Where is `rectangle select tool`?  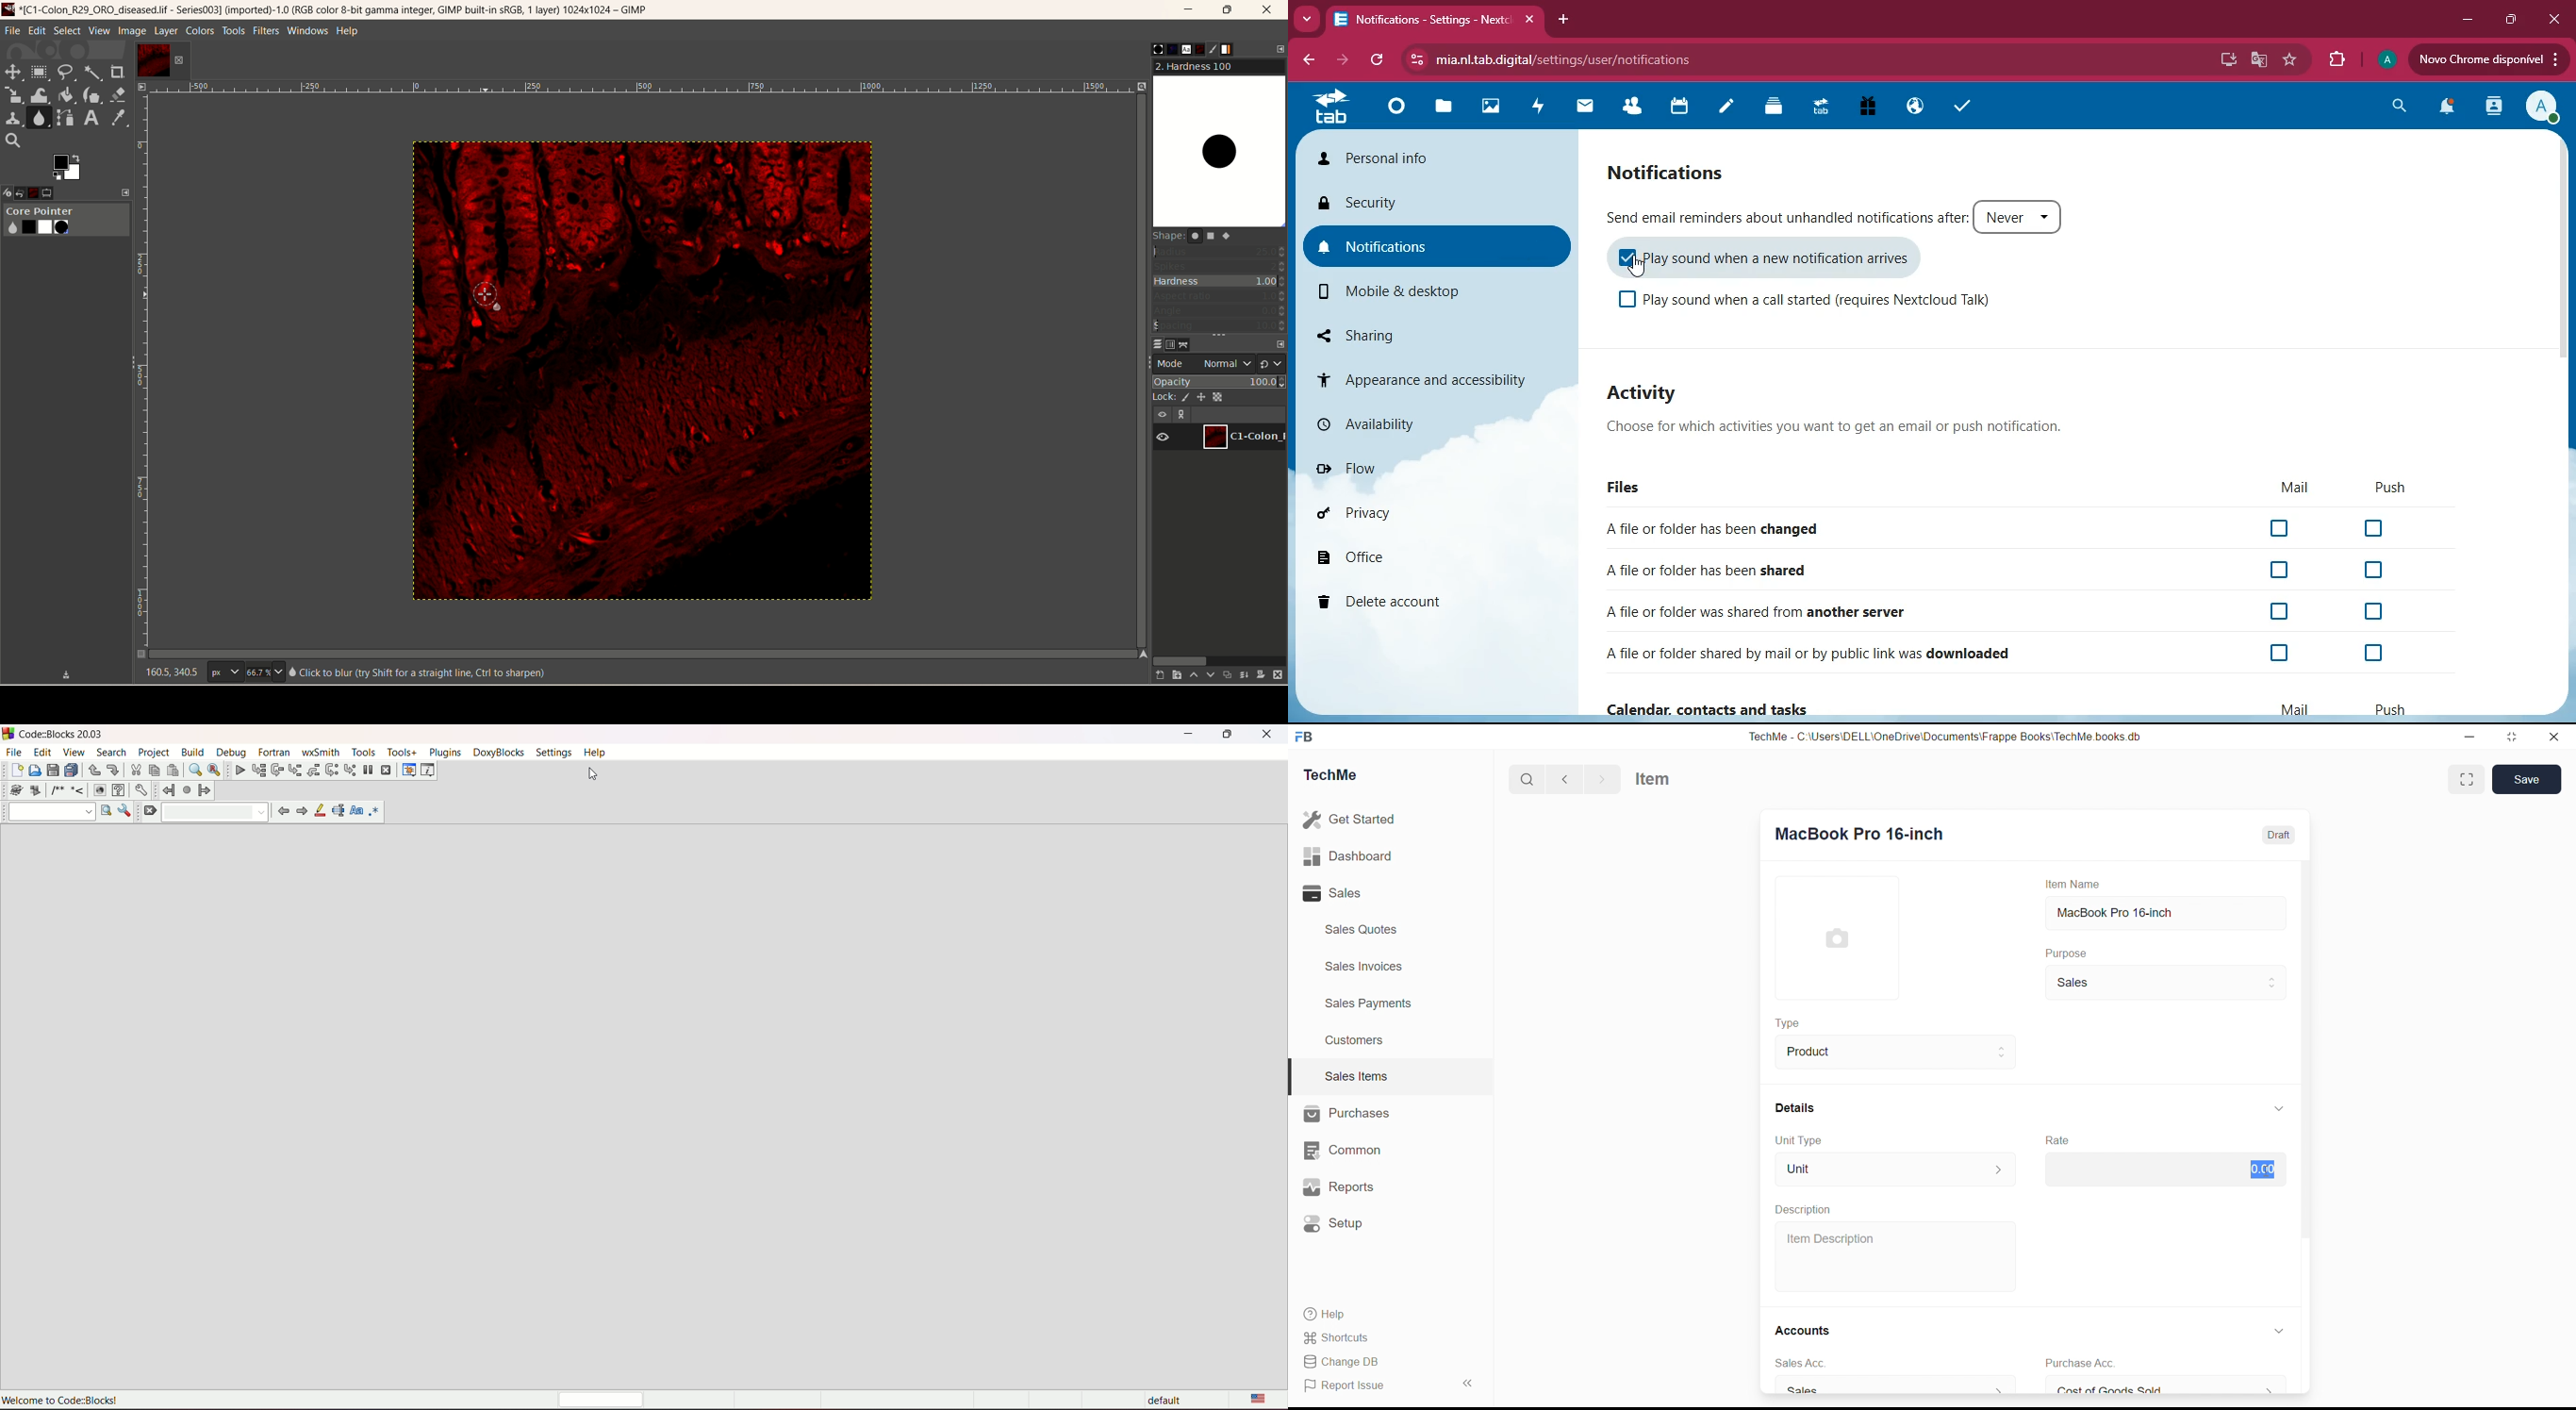
rectangle select tool is located at coordinates (39, 71).